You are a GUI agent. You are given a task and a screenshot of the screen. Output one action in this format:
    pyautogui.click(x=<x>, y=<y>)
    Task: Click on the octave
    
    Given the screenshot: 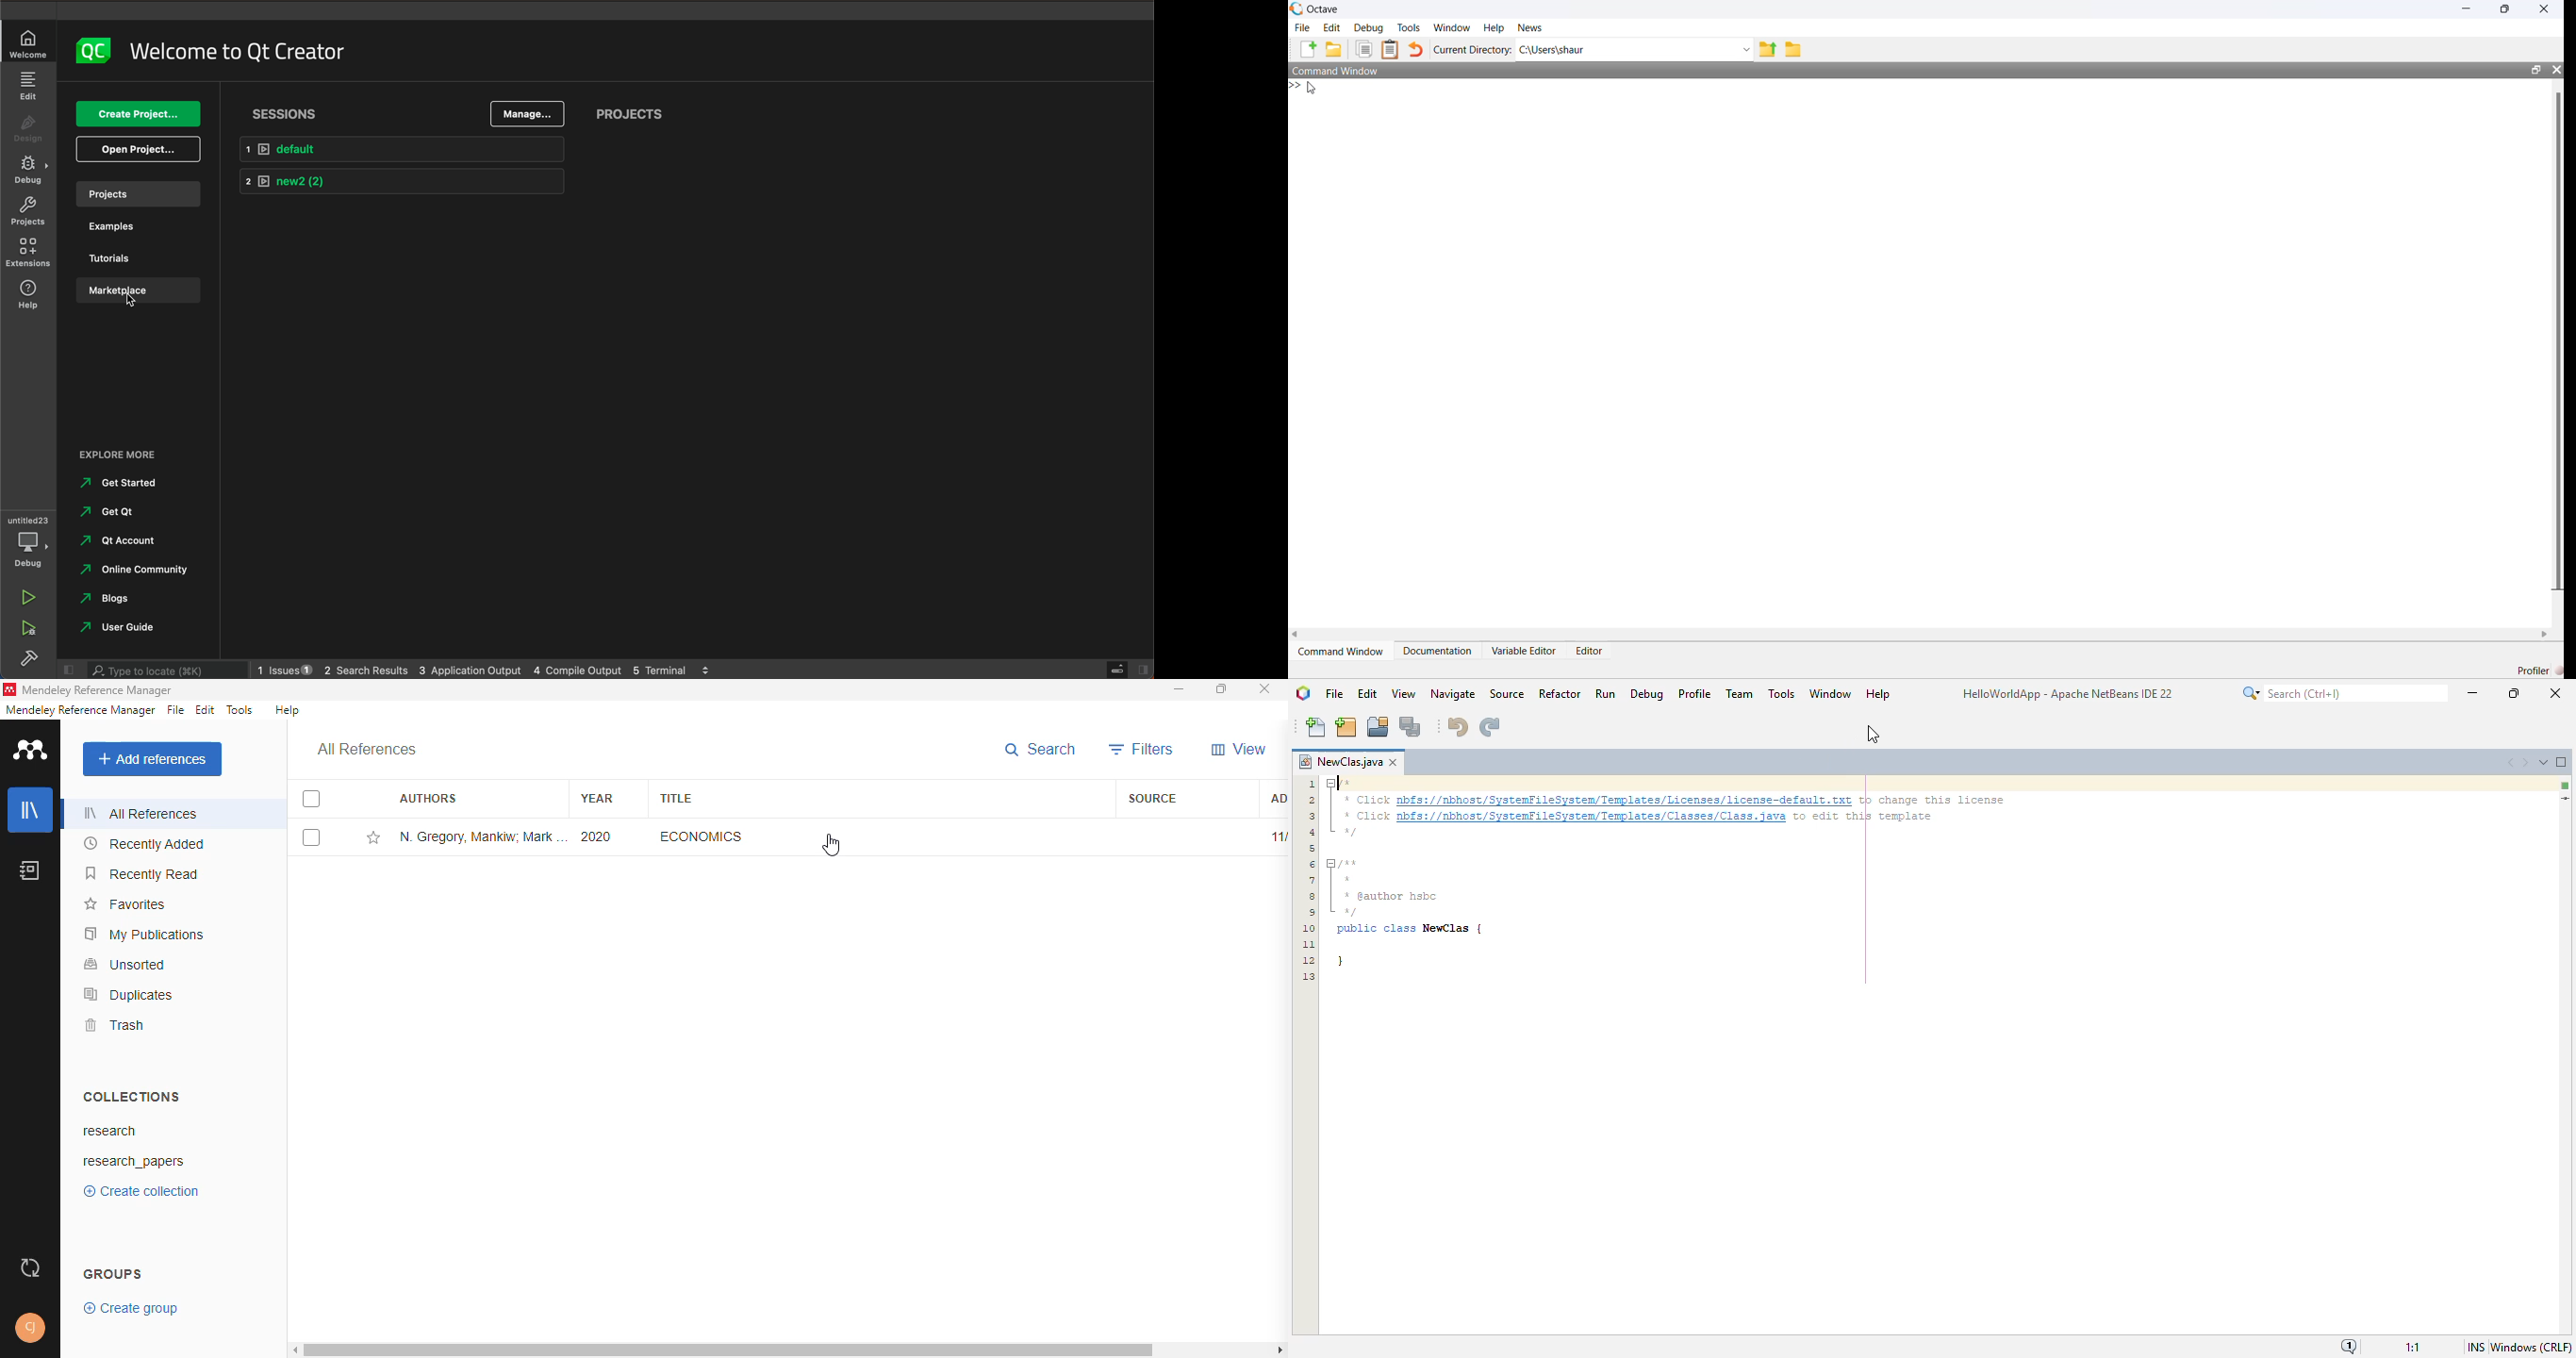 What is the action you would take?
    pyautogui.click(x=1324, y=9)
    